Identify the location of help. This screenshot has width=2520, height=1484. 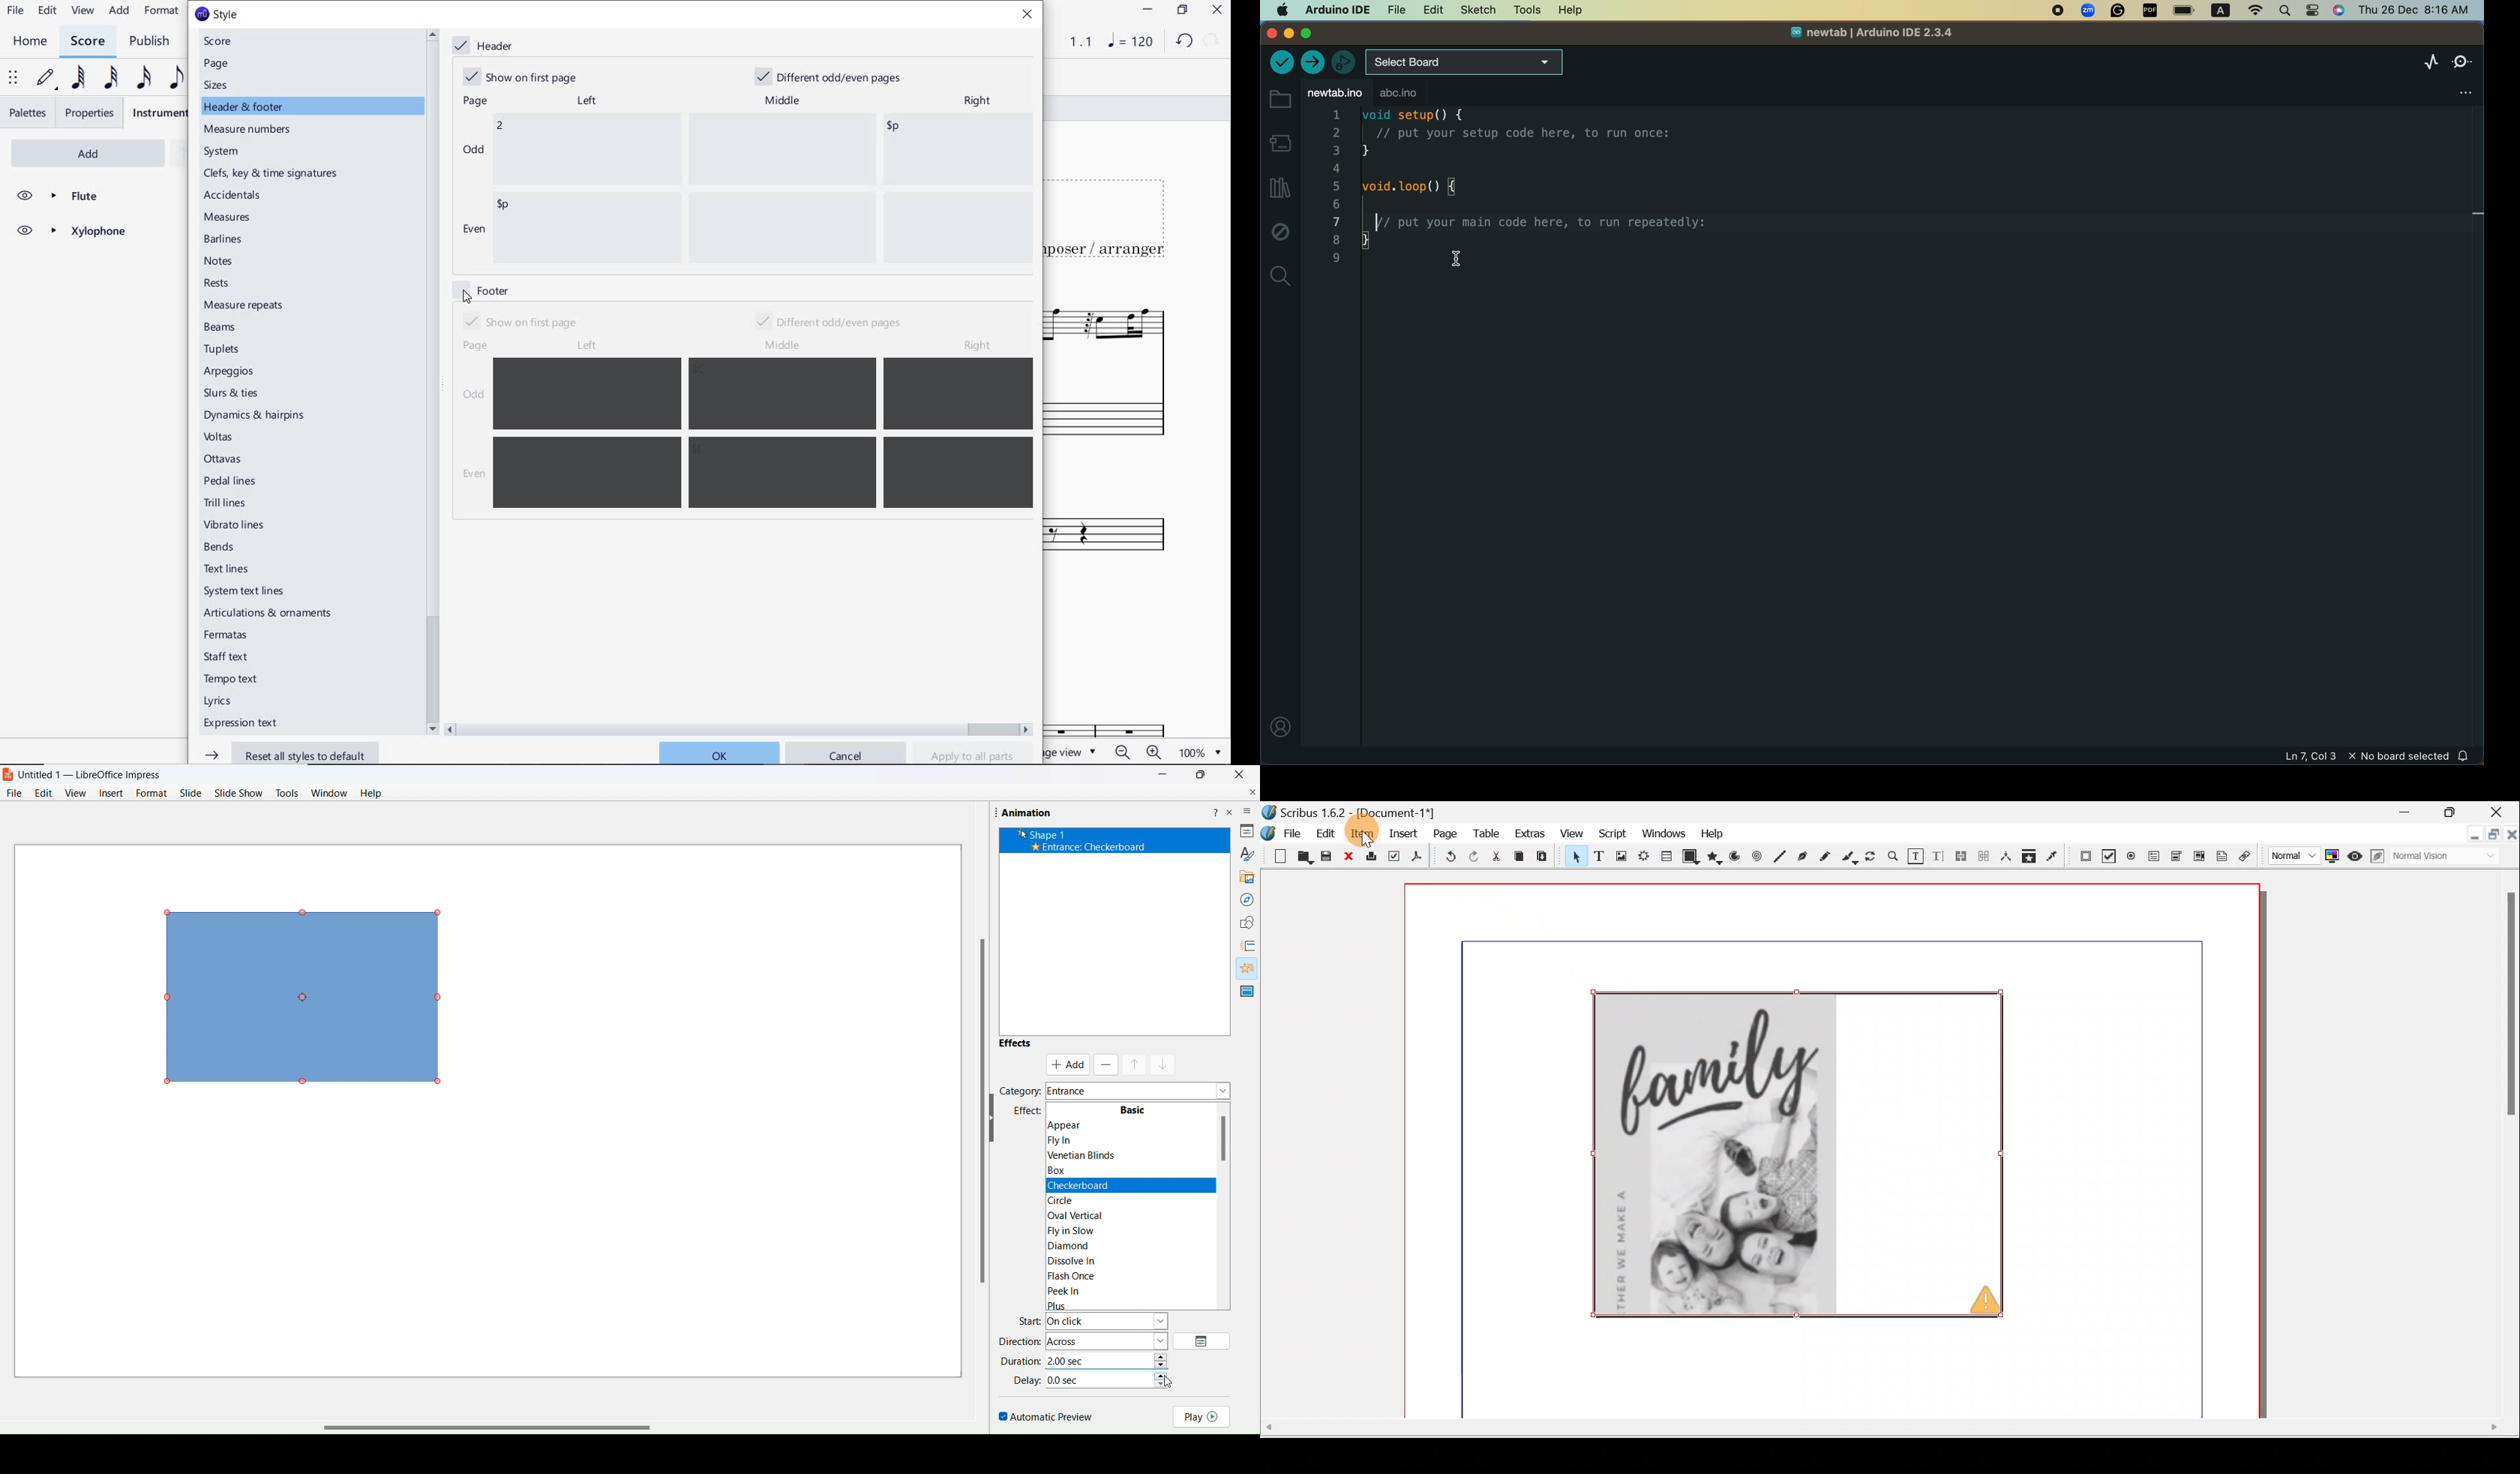
(371, 794).